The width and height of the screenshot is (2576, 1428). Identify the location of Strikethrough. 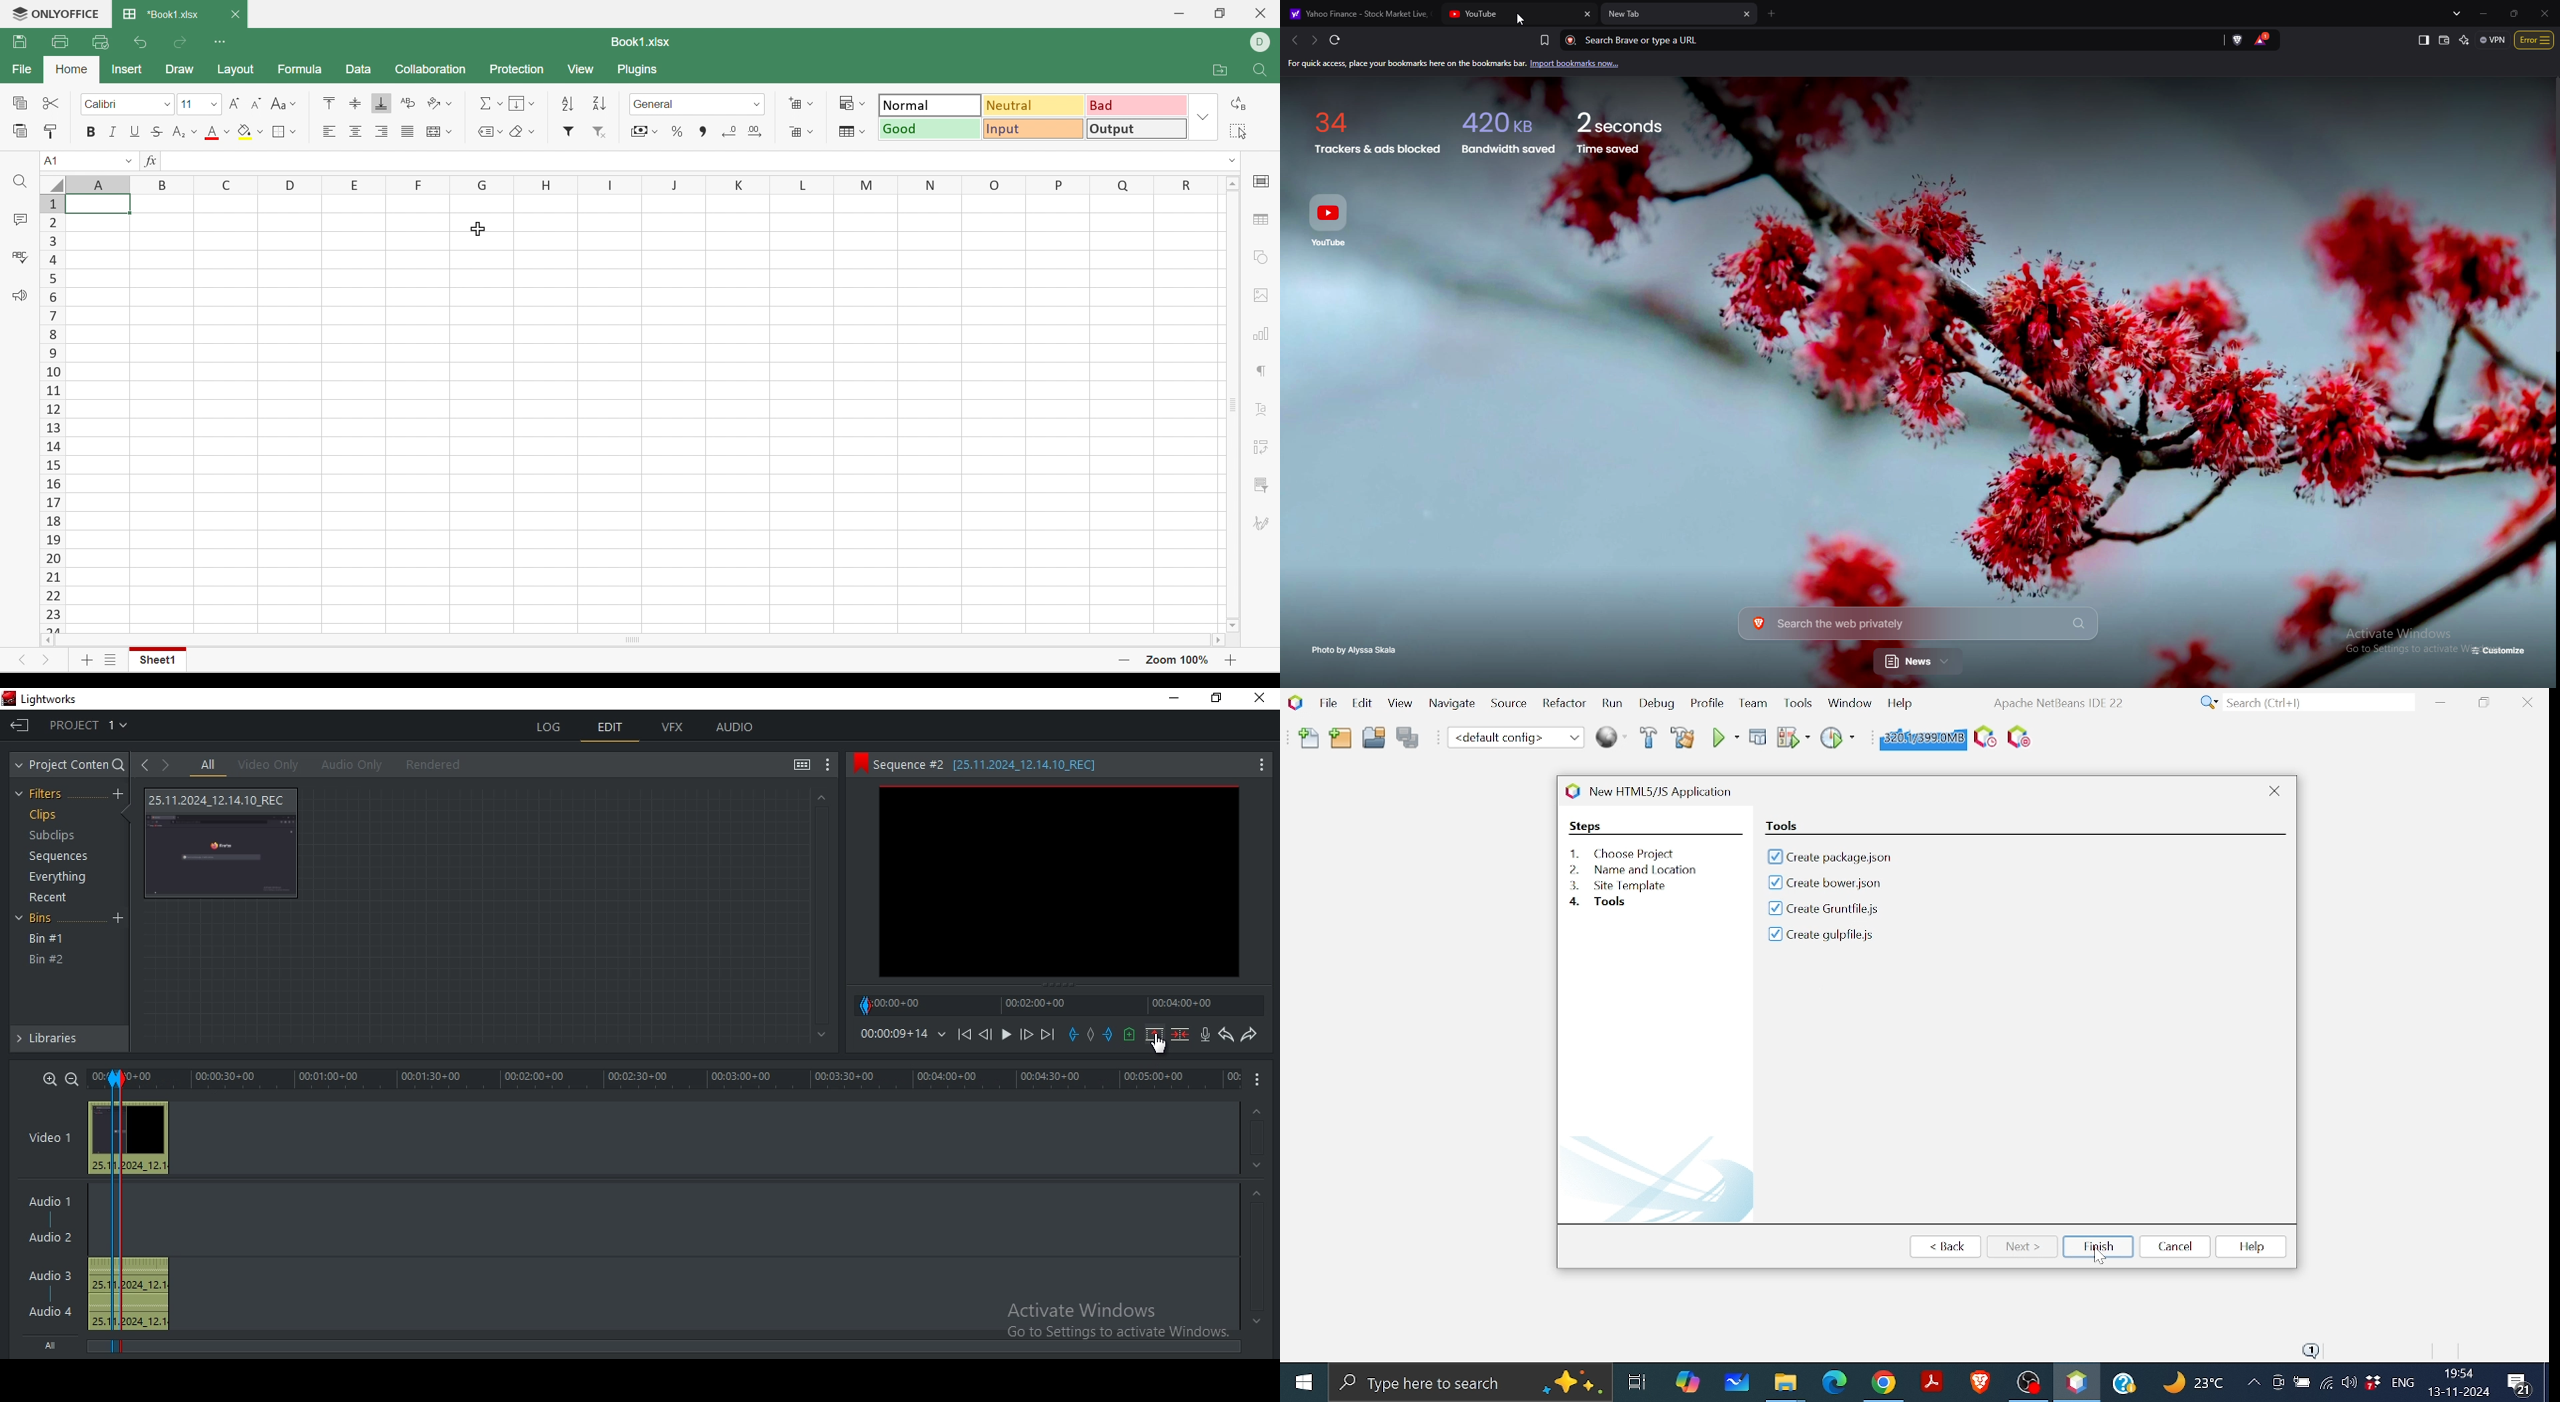
(157, 132).